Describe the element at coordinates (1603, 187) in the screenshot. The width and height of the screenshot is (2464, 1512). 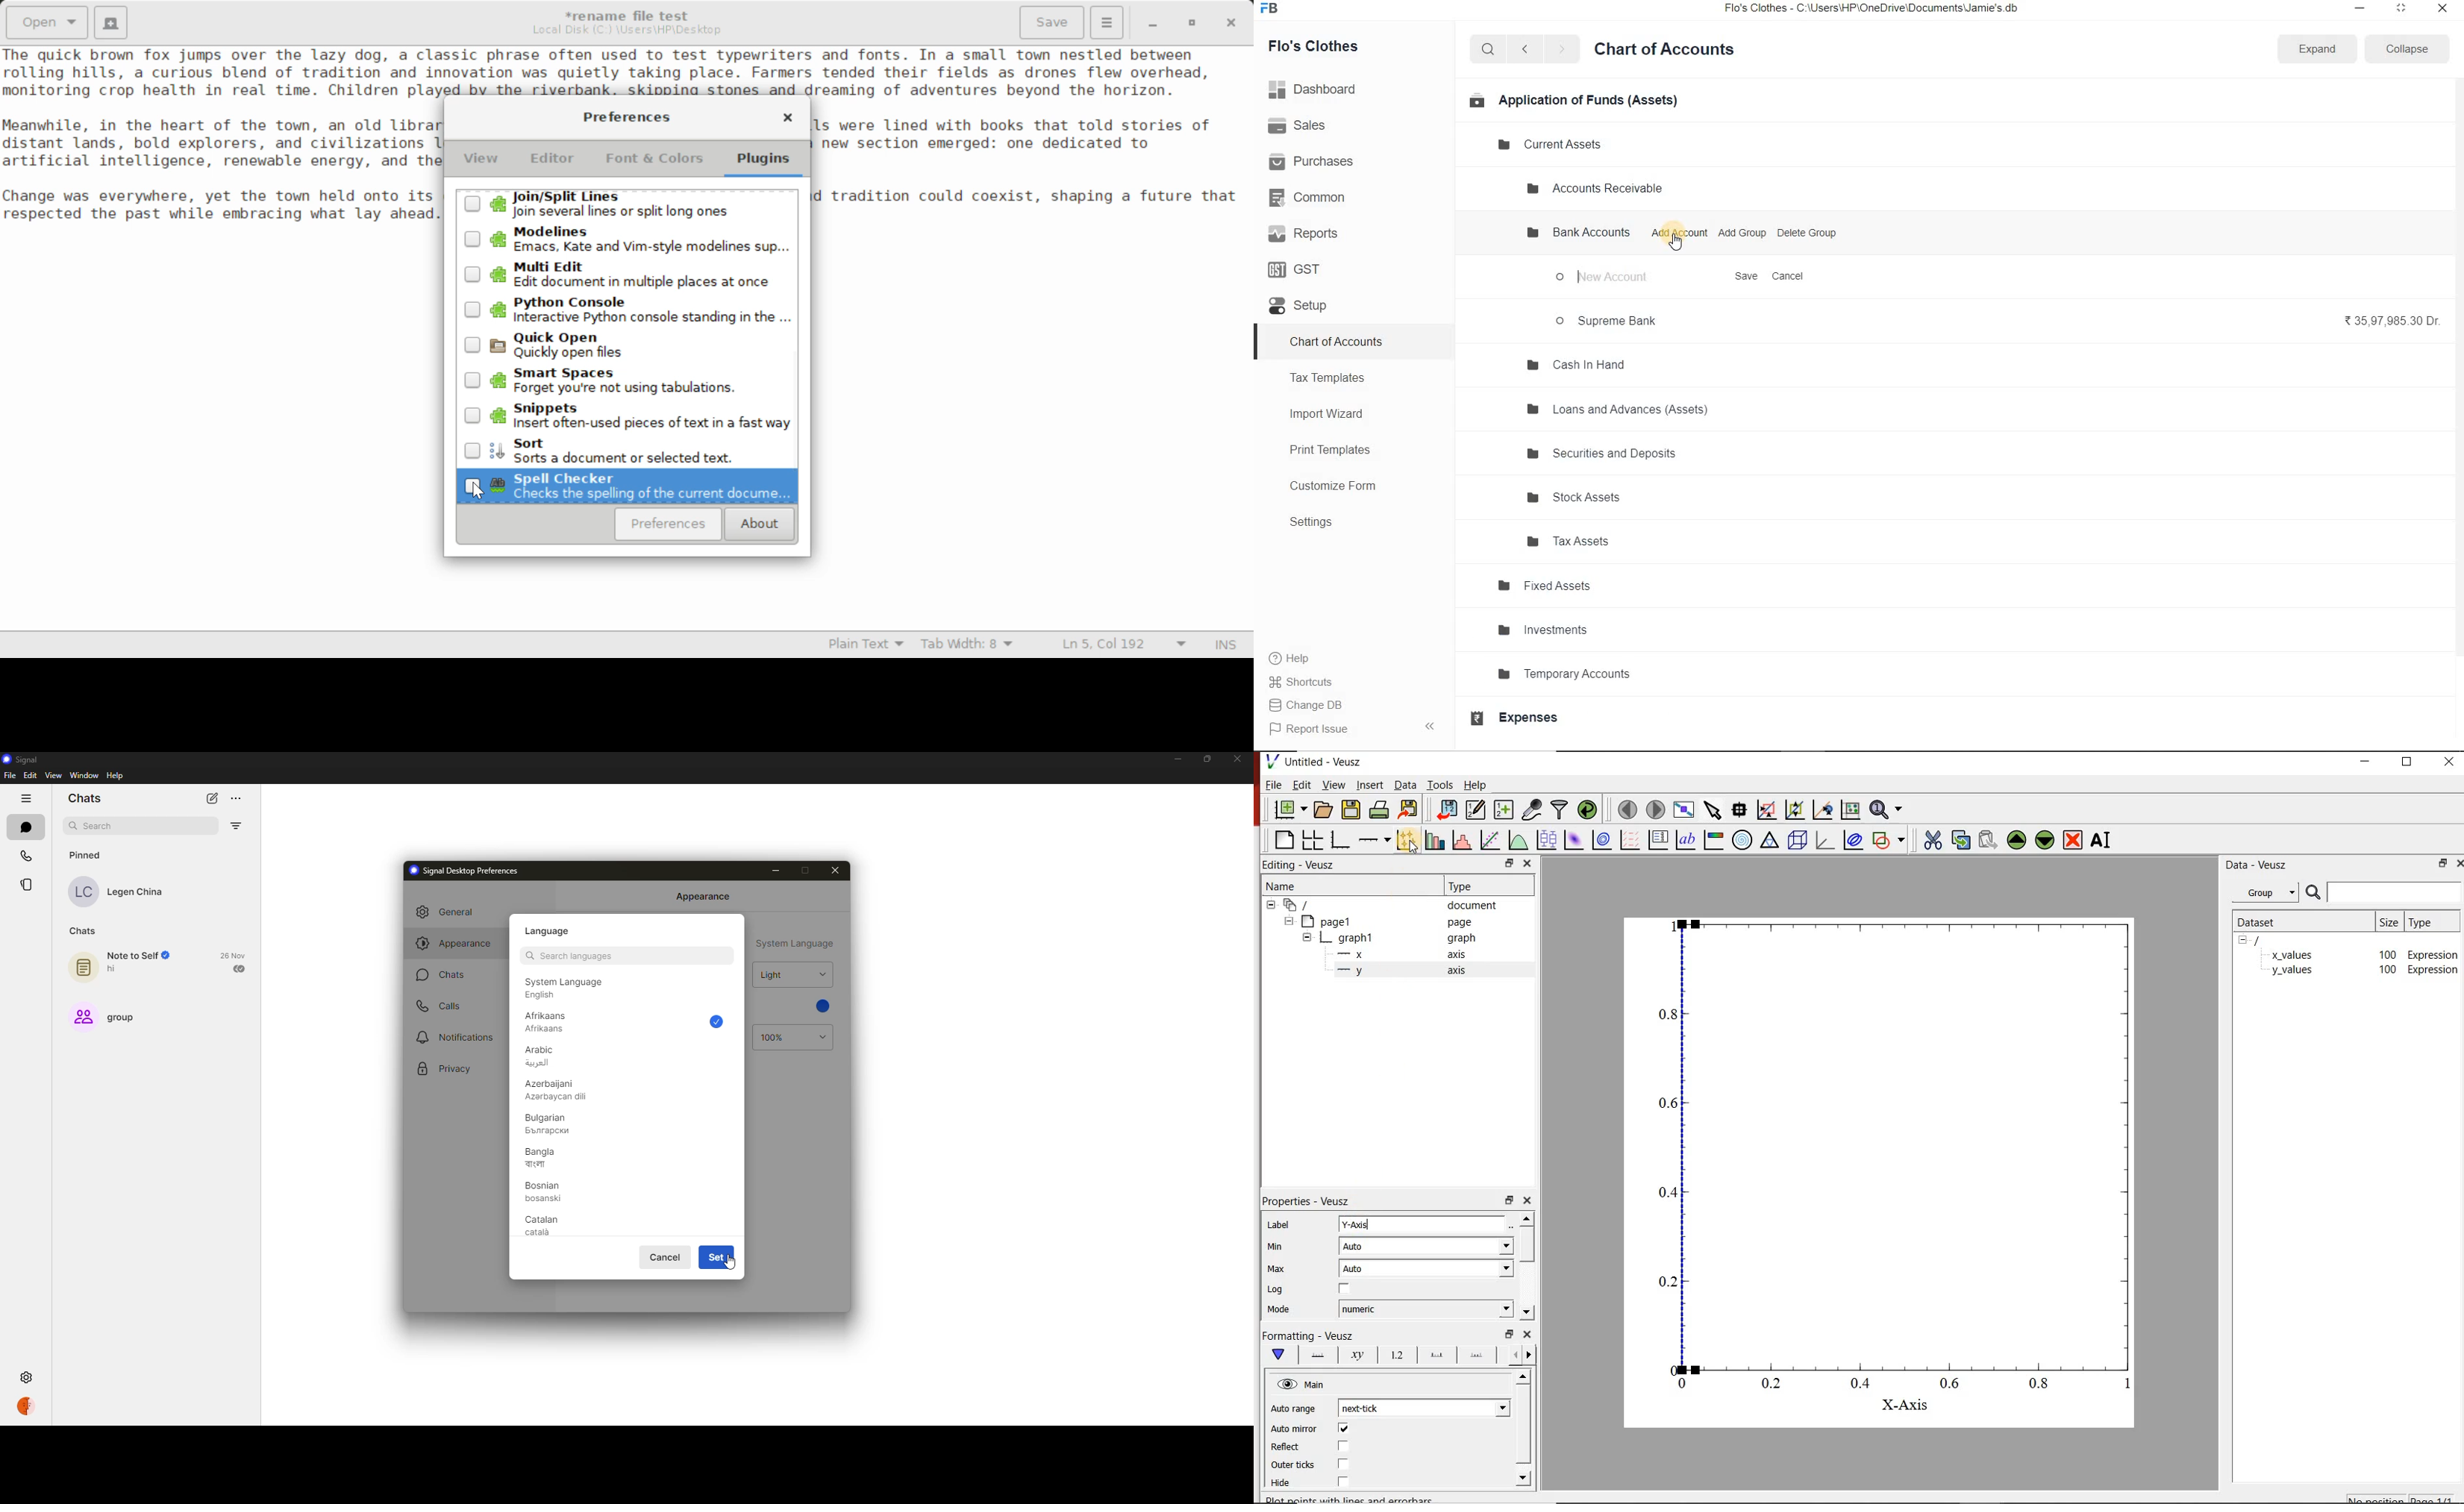
I see `Accounts Receivable` at that location.